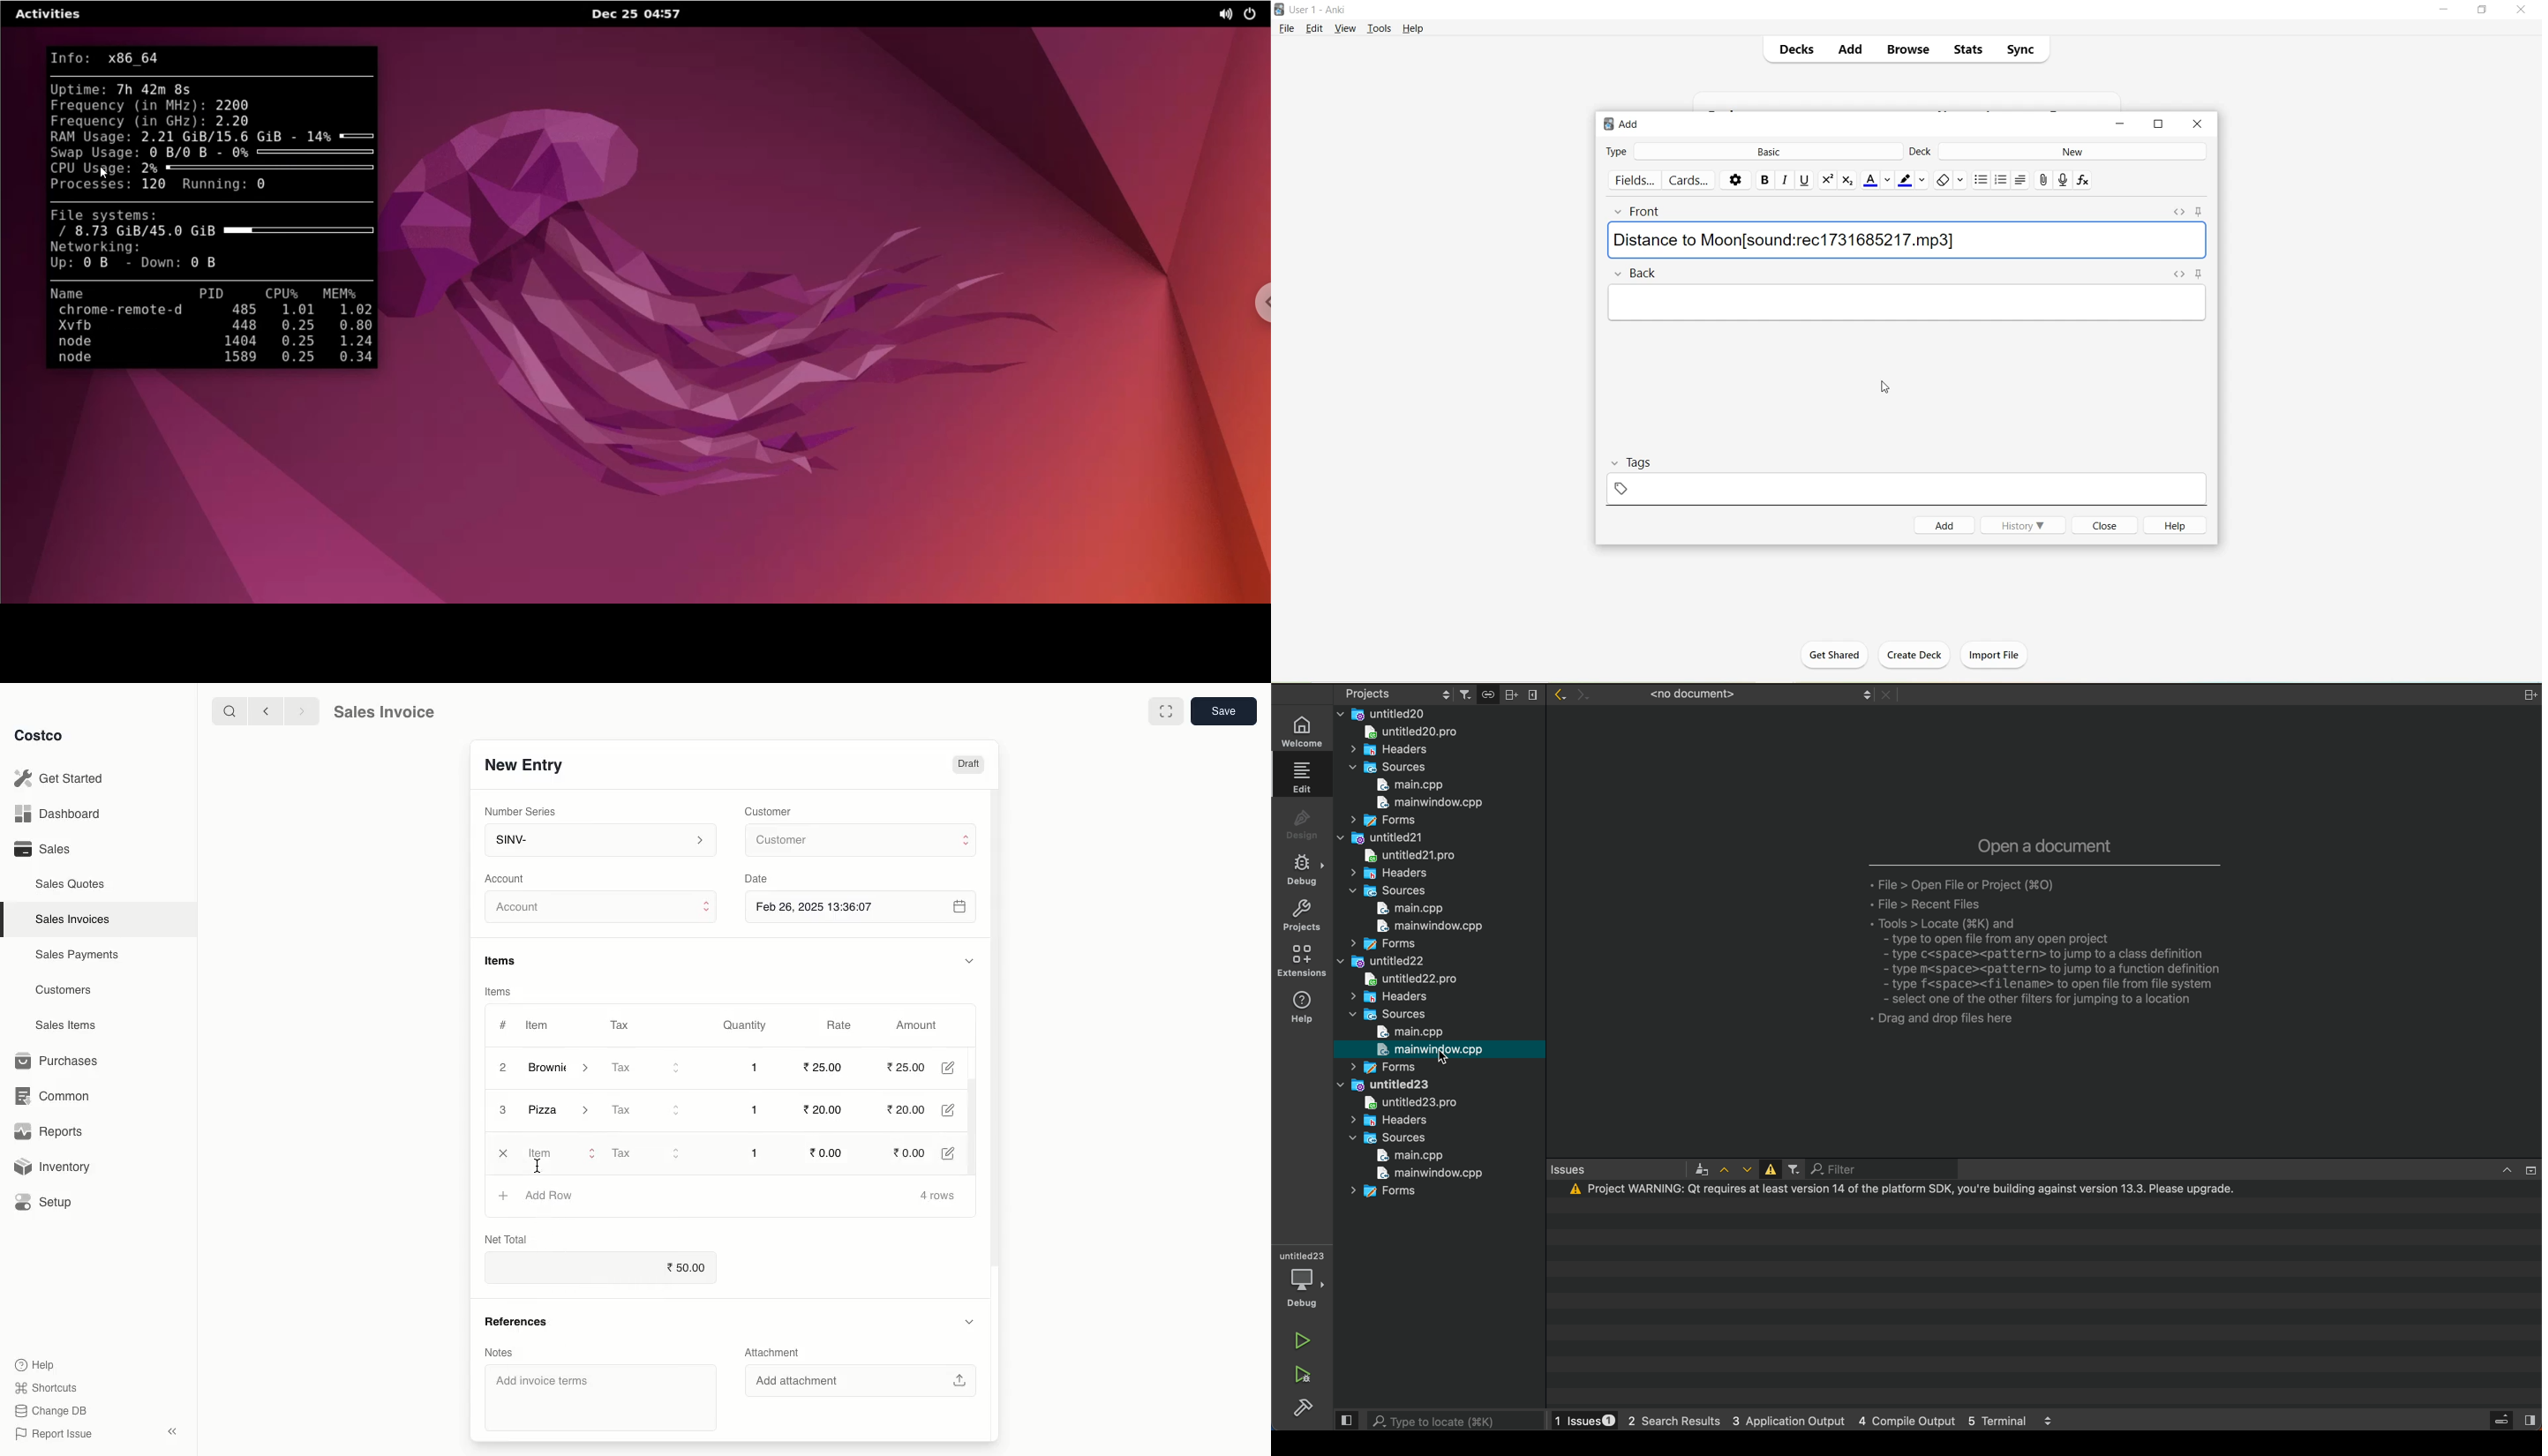  Describe the element at coordinates (859, 841) in the screenshot. I see `Customer` at that location.